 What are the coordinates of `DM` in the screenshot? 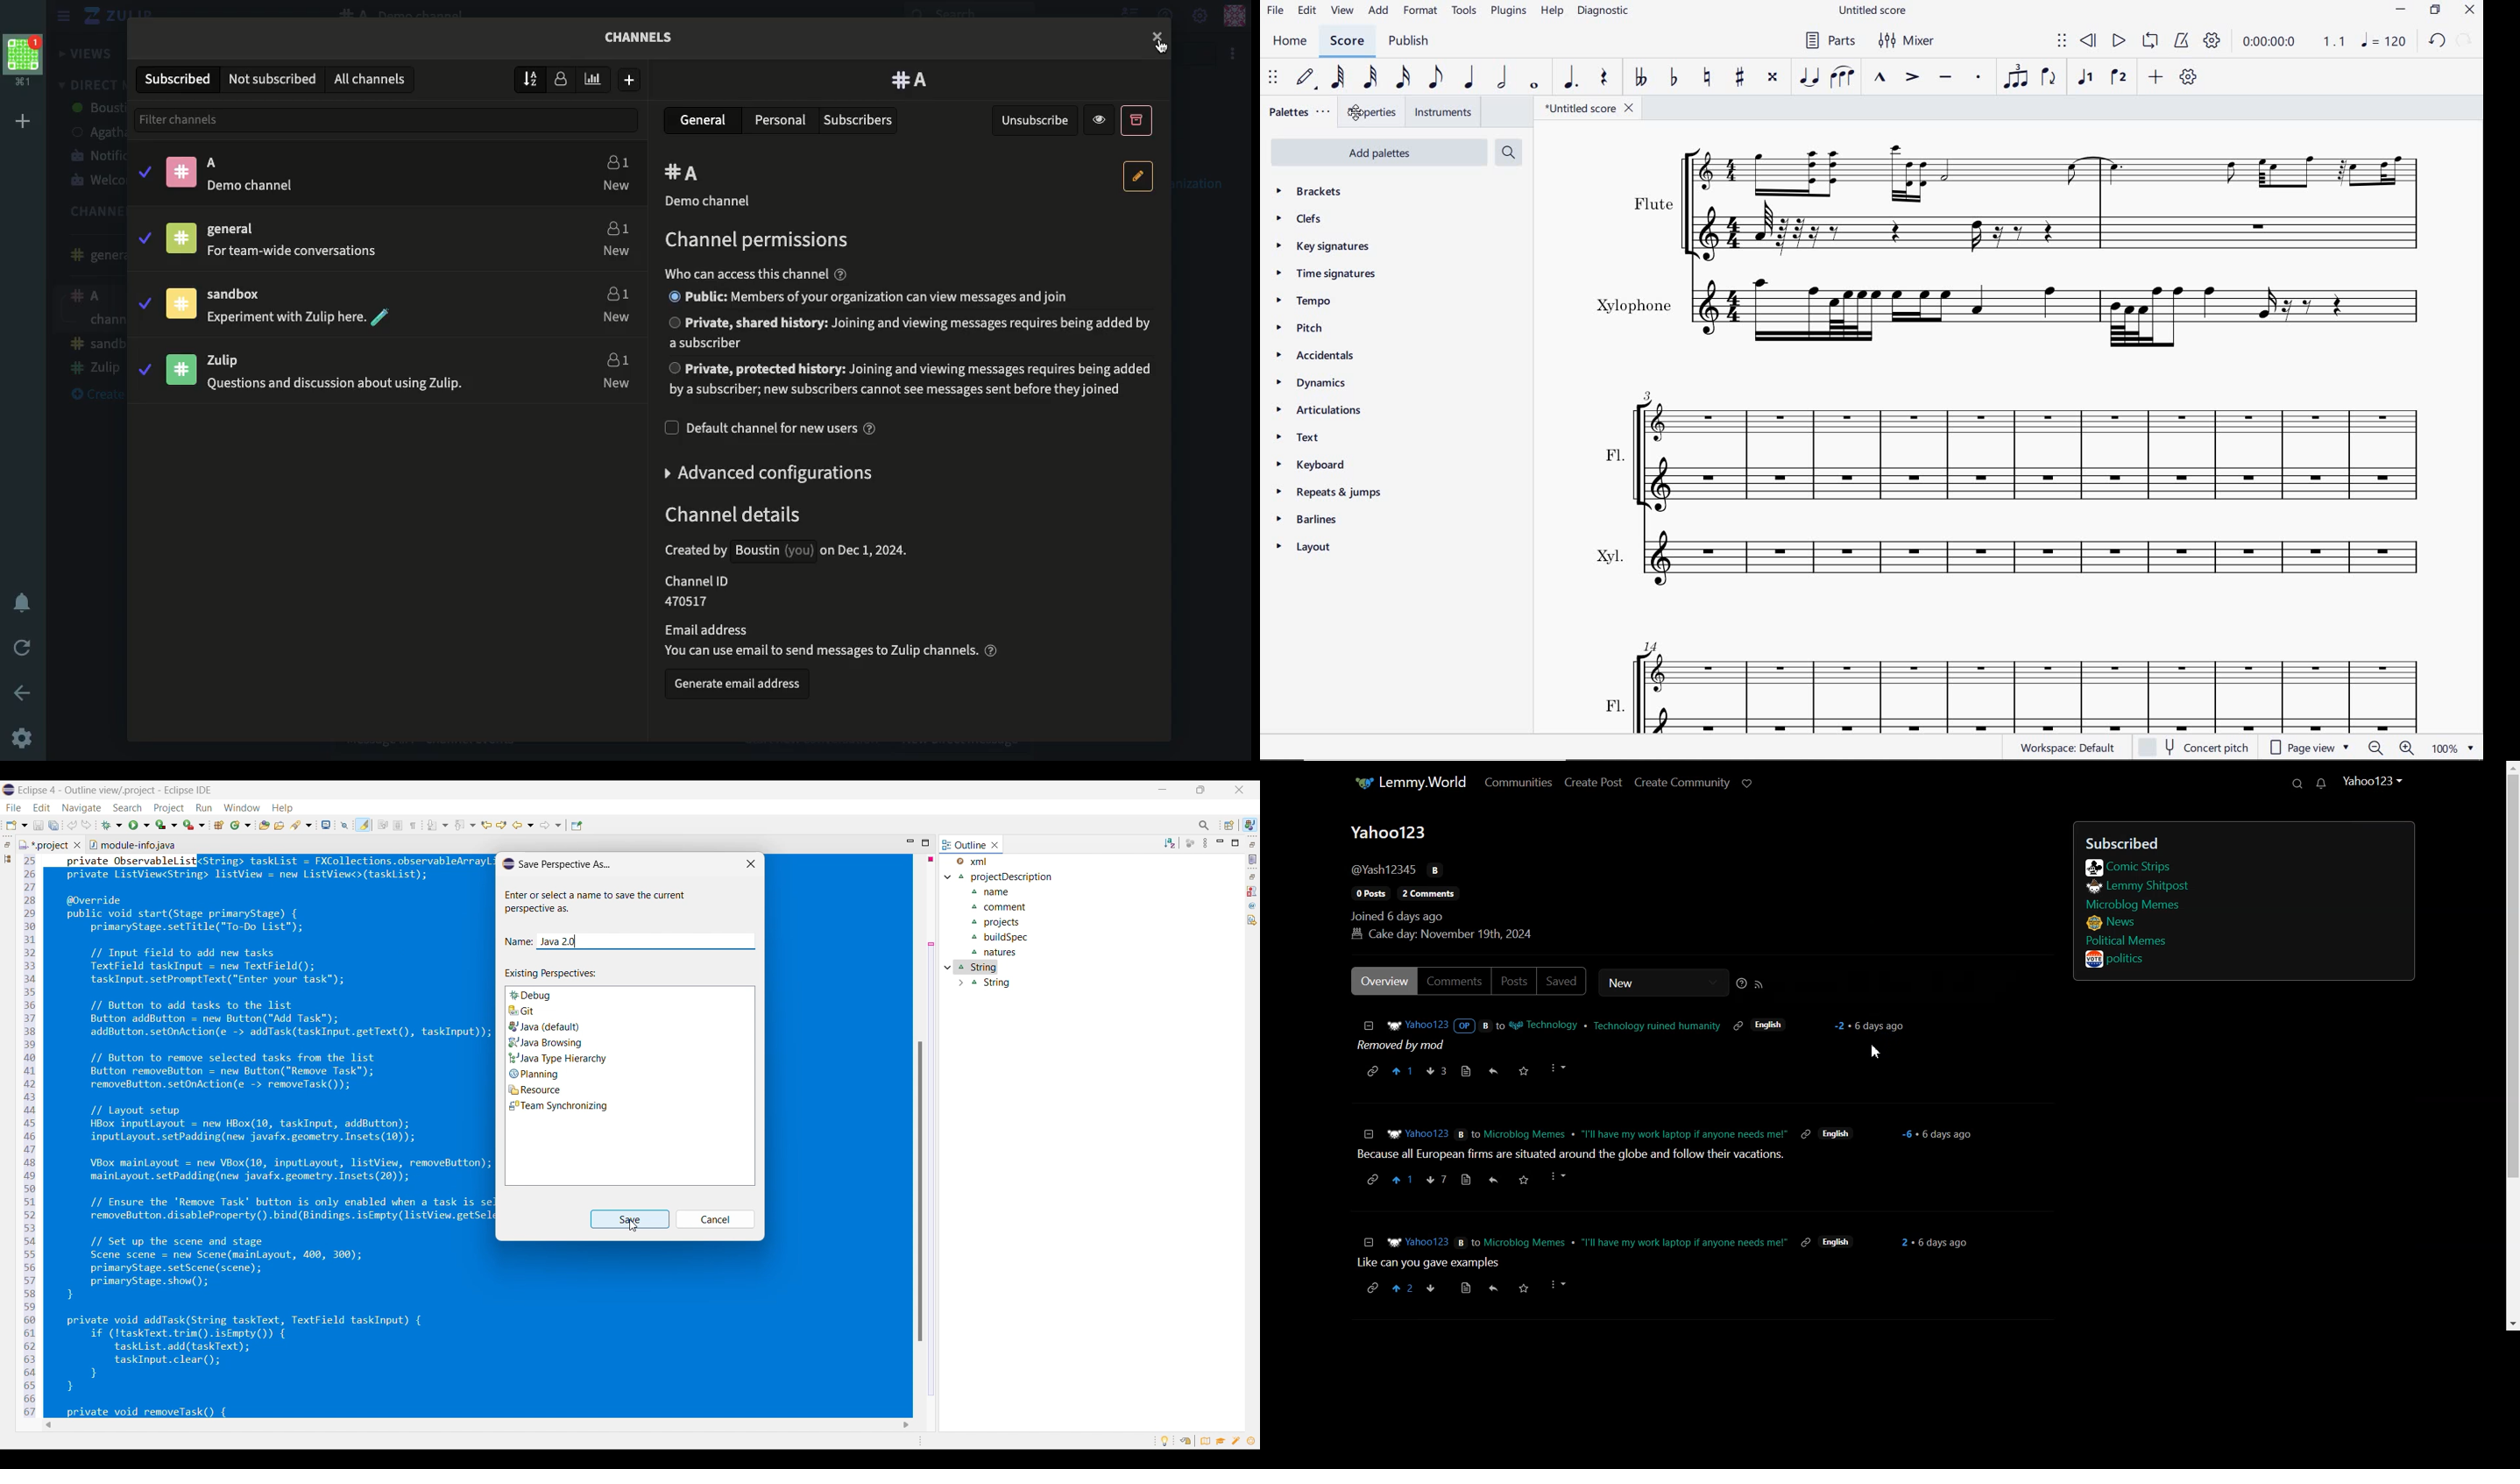 It's located at (89, 84).